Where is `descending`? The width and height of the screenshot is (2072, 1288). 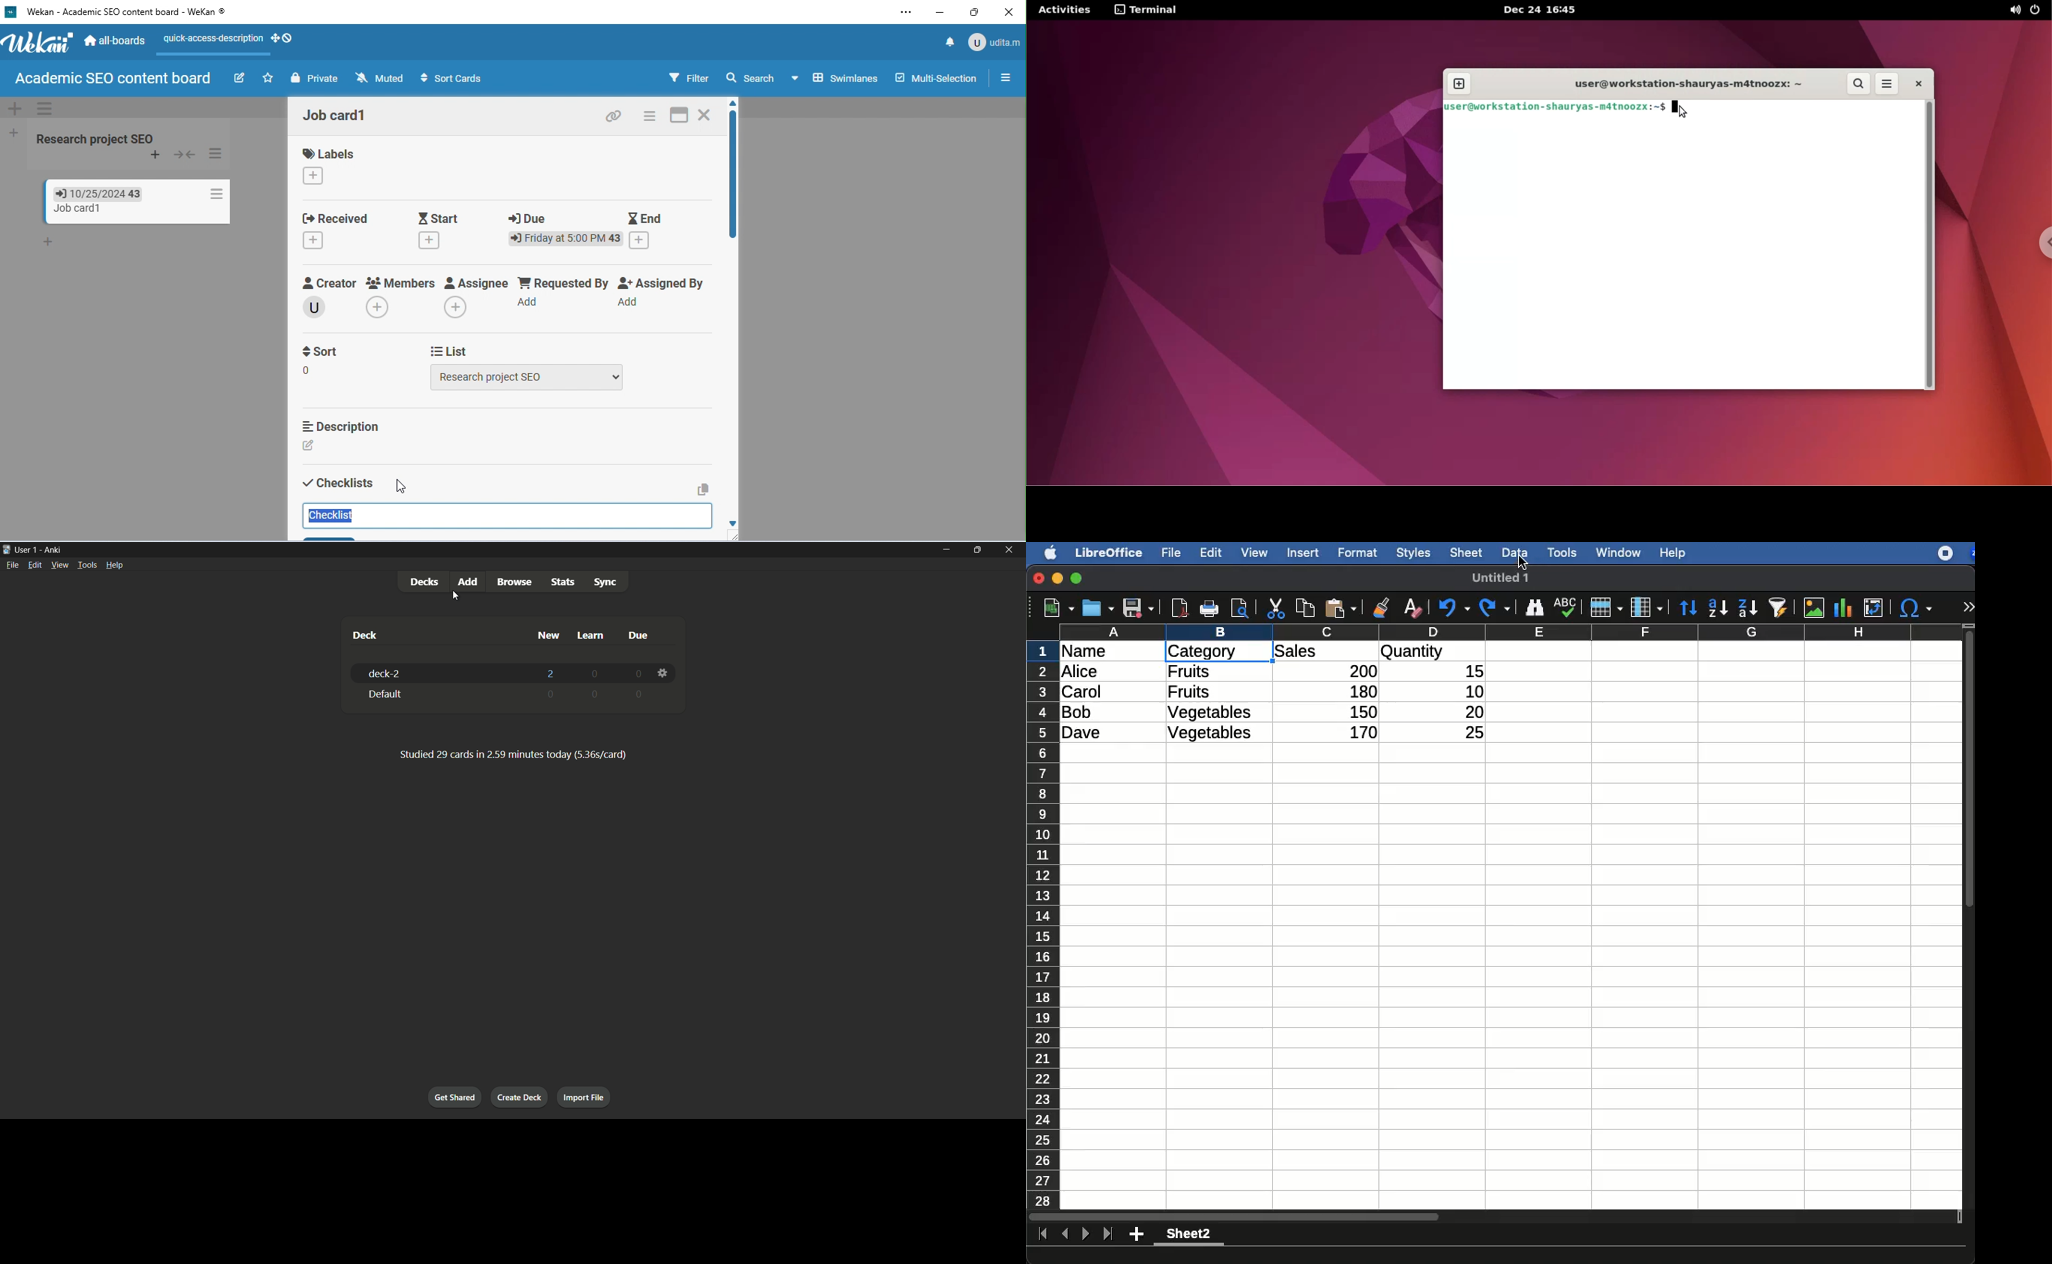
descending is located at coordinates (1749, 609).